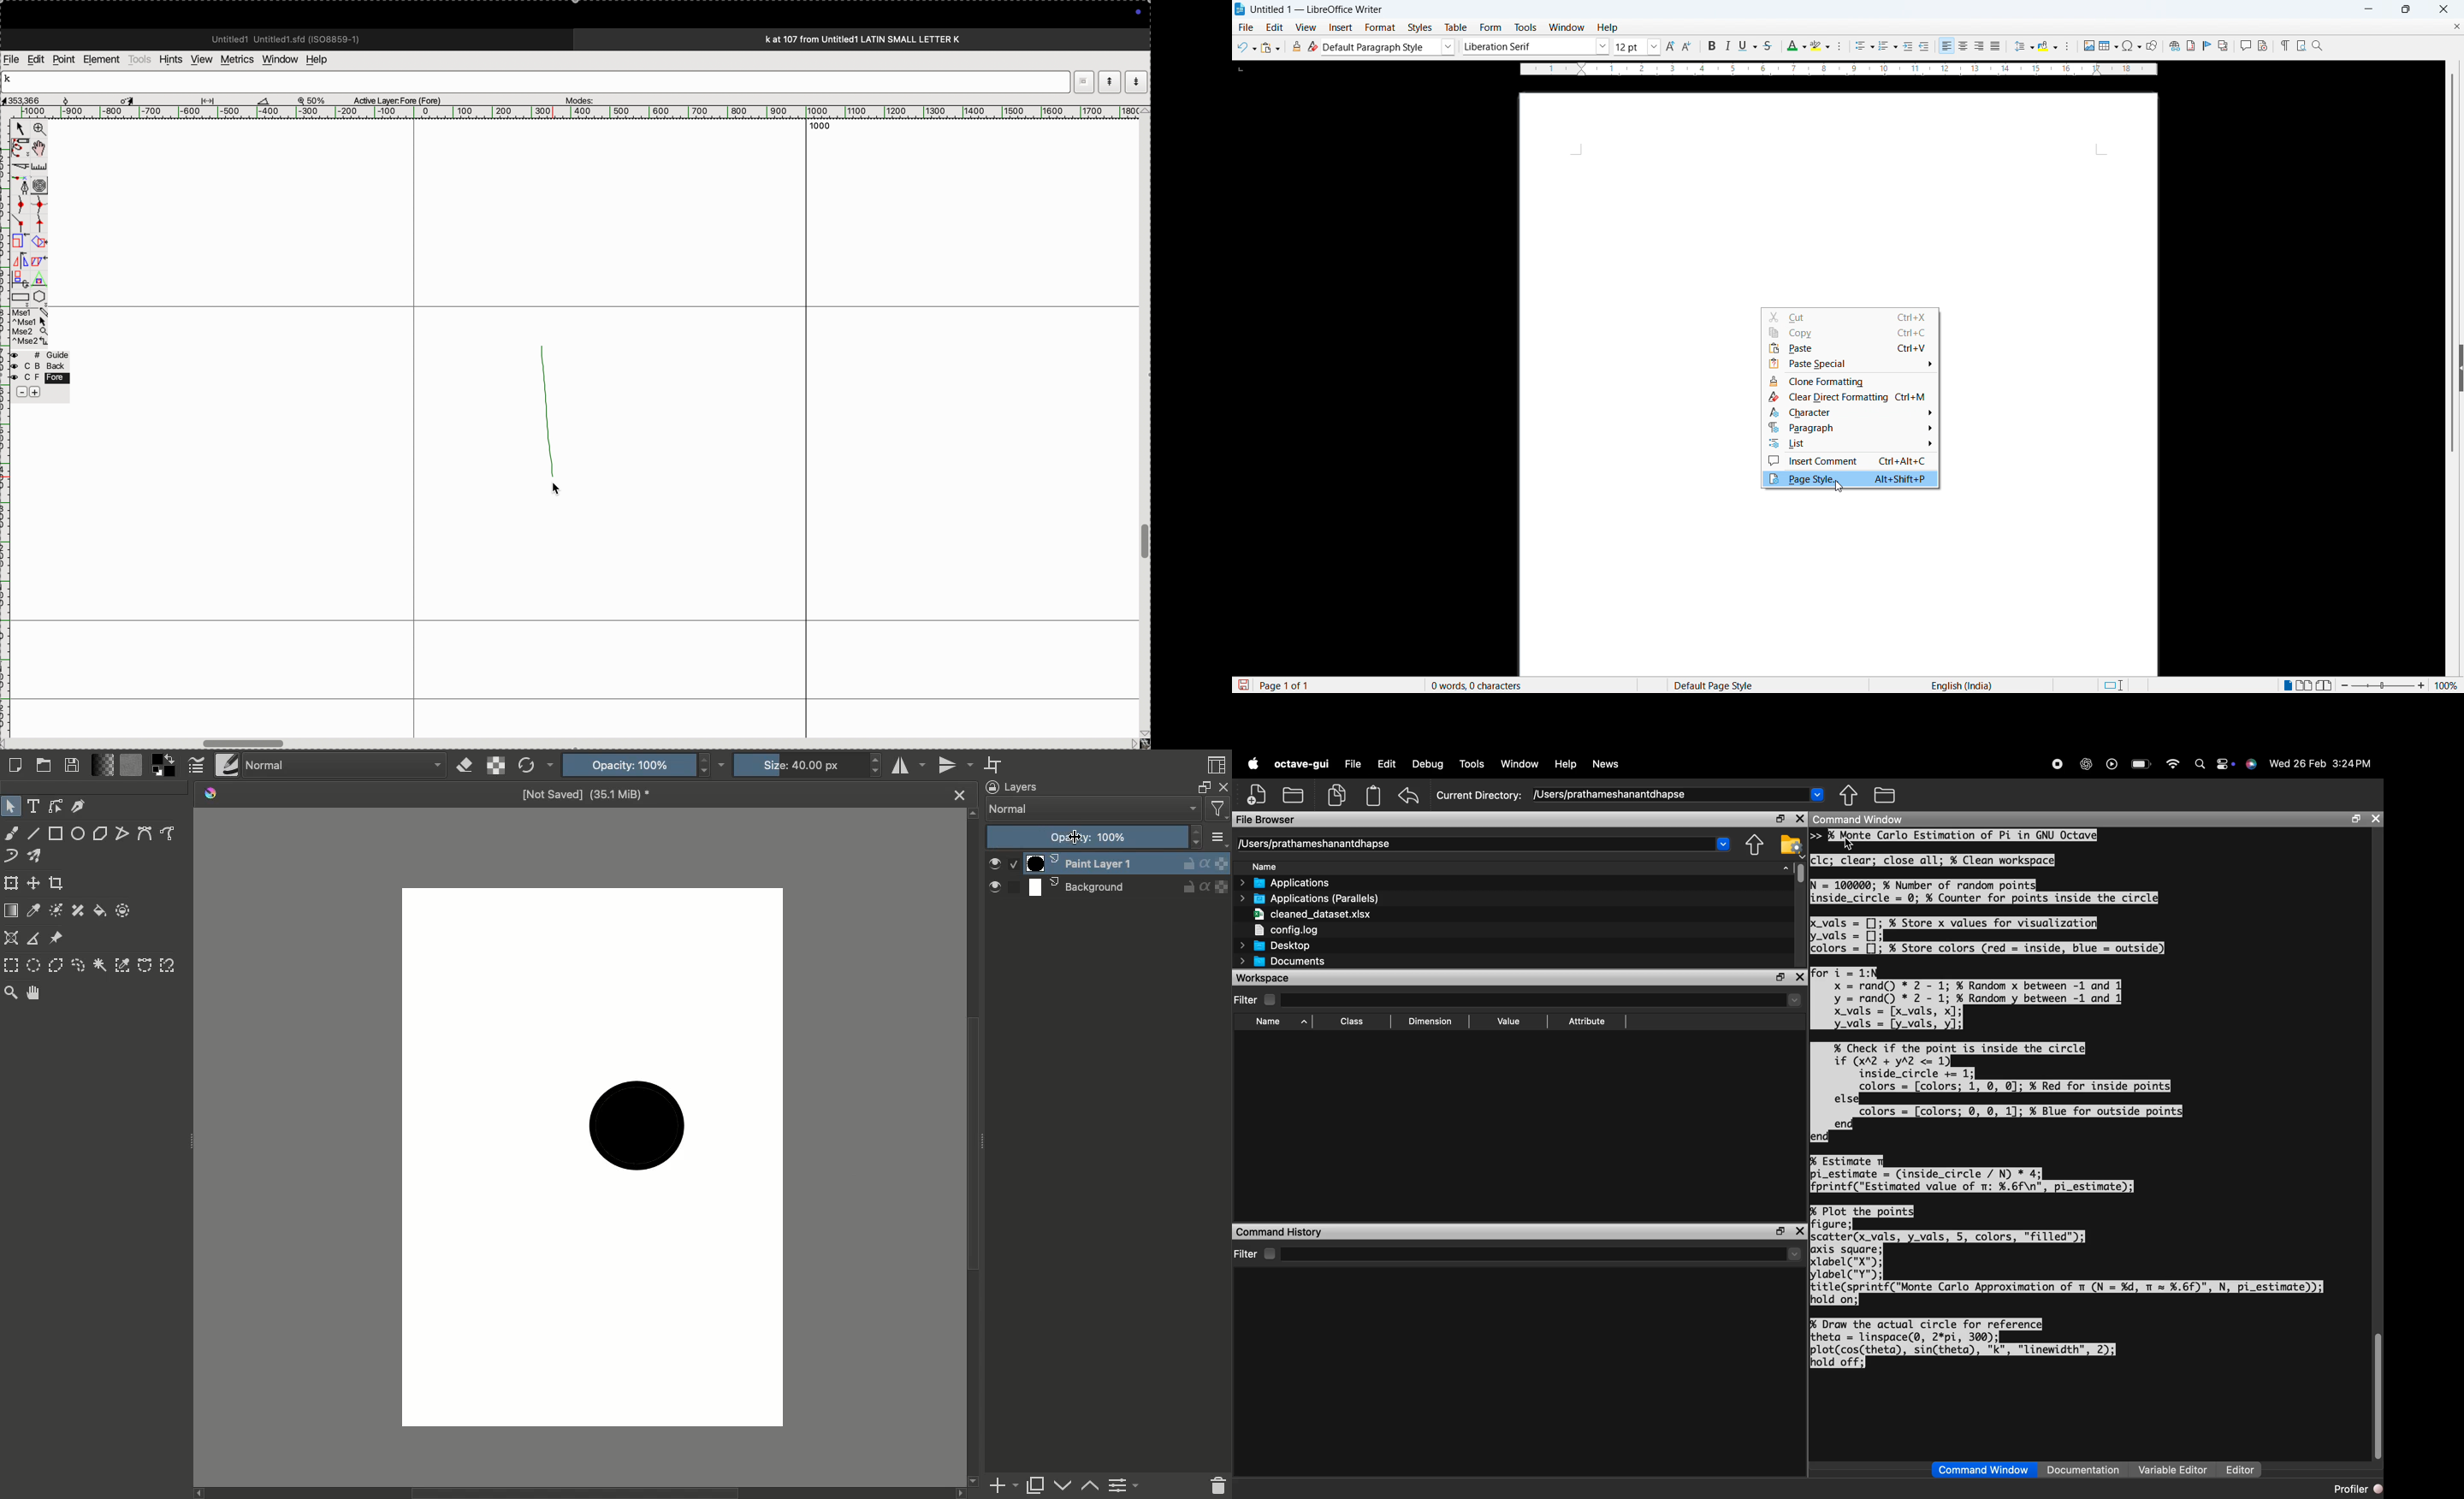 Image resolution: width=2464 pixels, height=1512 pixels. I want to click on Close, so click(956, 793).